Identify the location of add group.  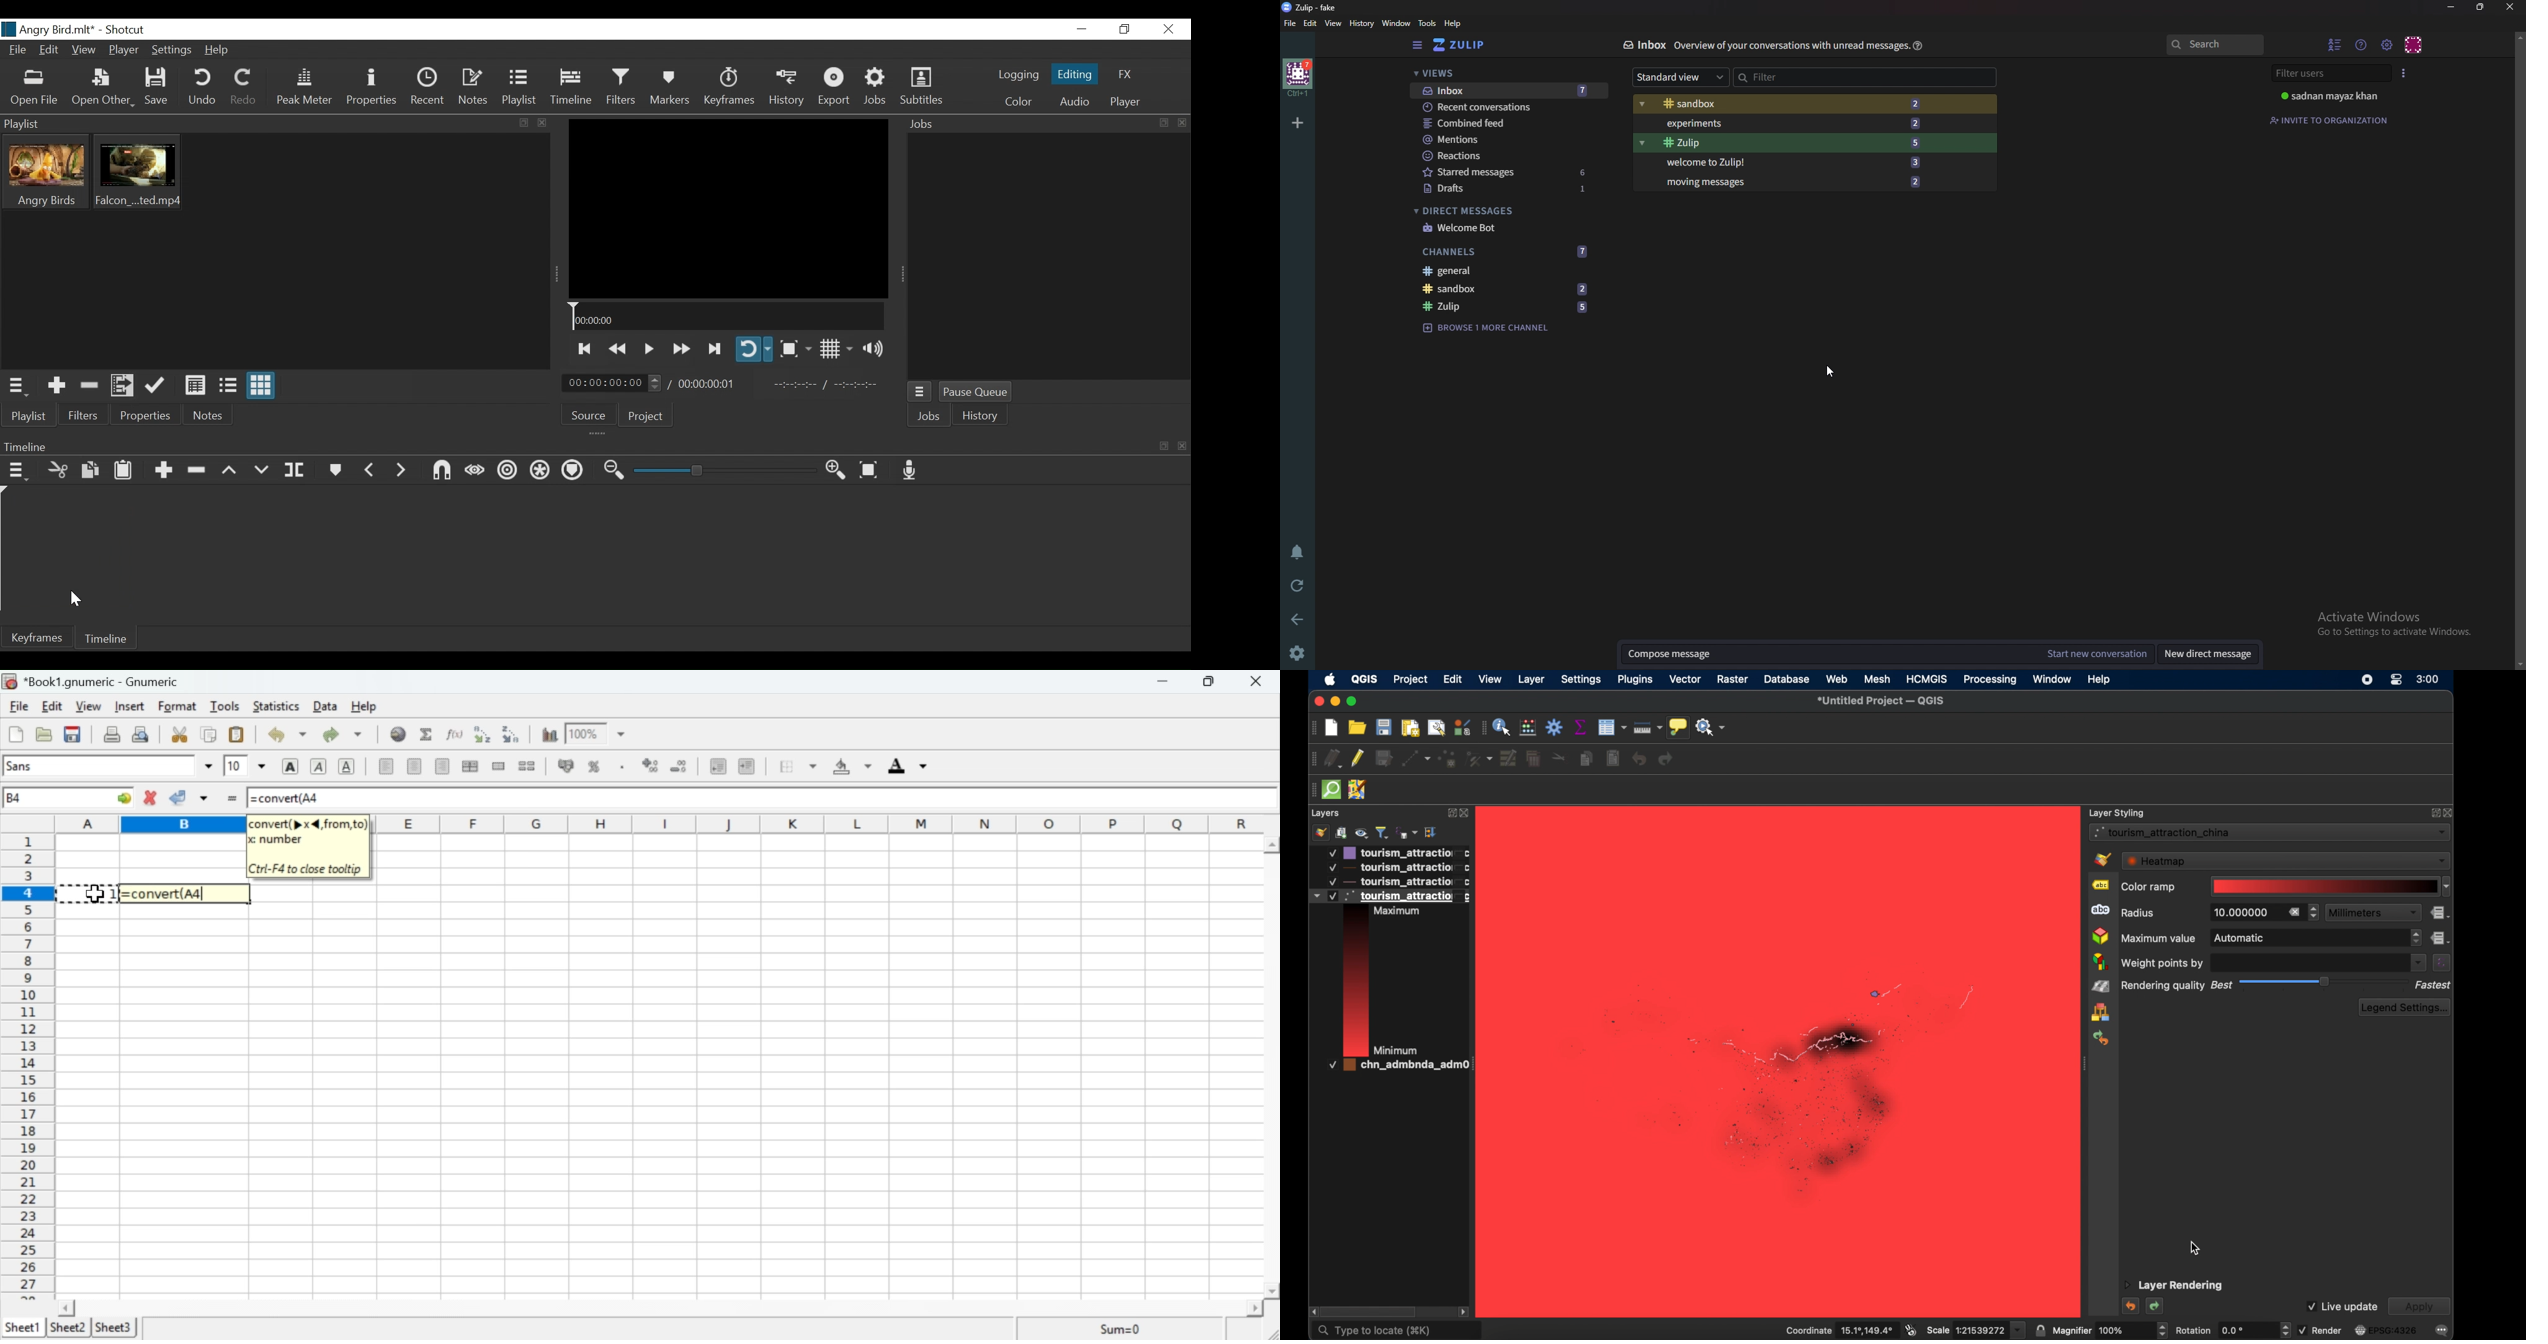
(1341, 833).